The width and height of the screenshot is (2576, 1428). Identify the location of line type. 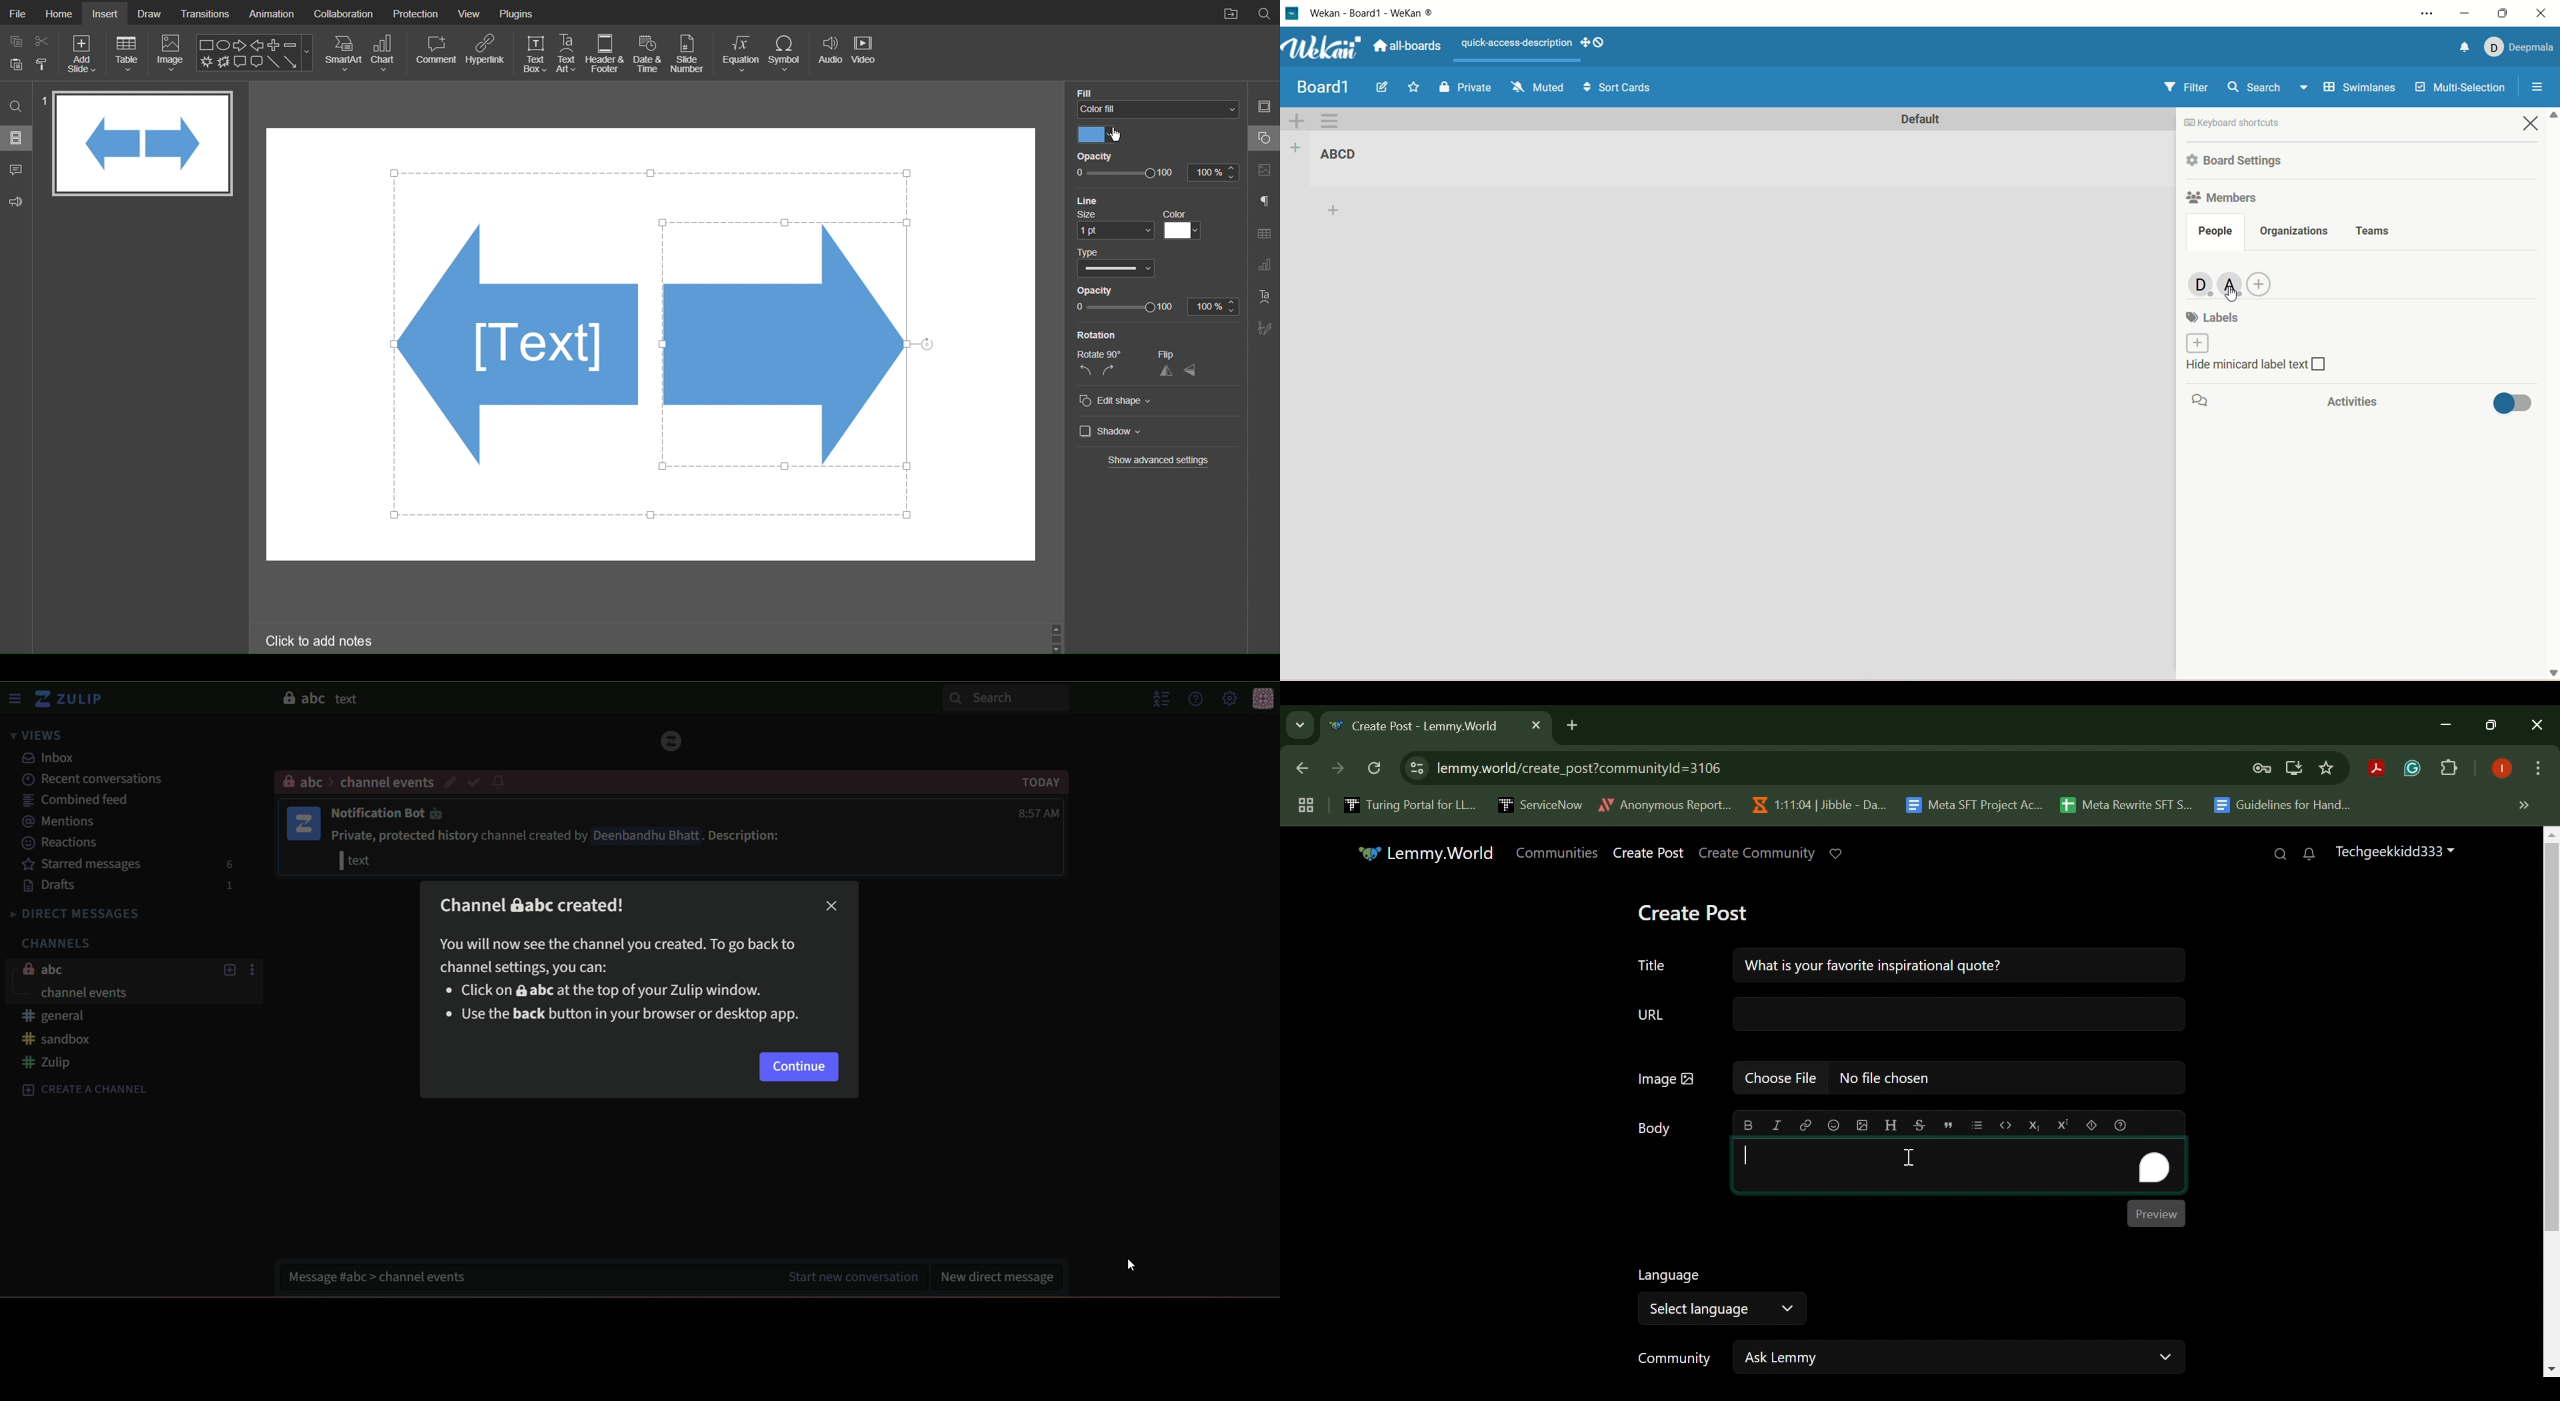
(1114, 262).